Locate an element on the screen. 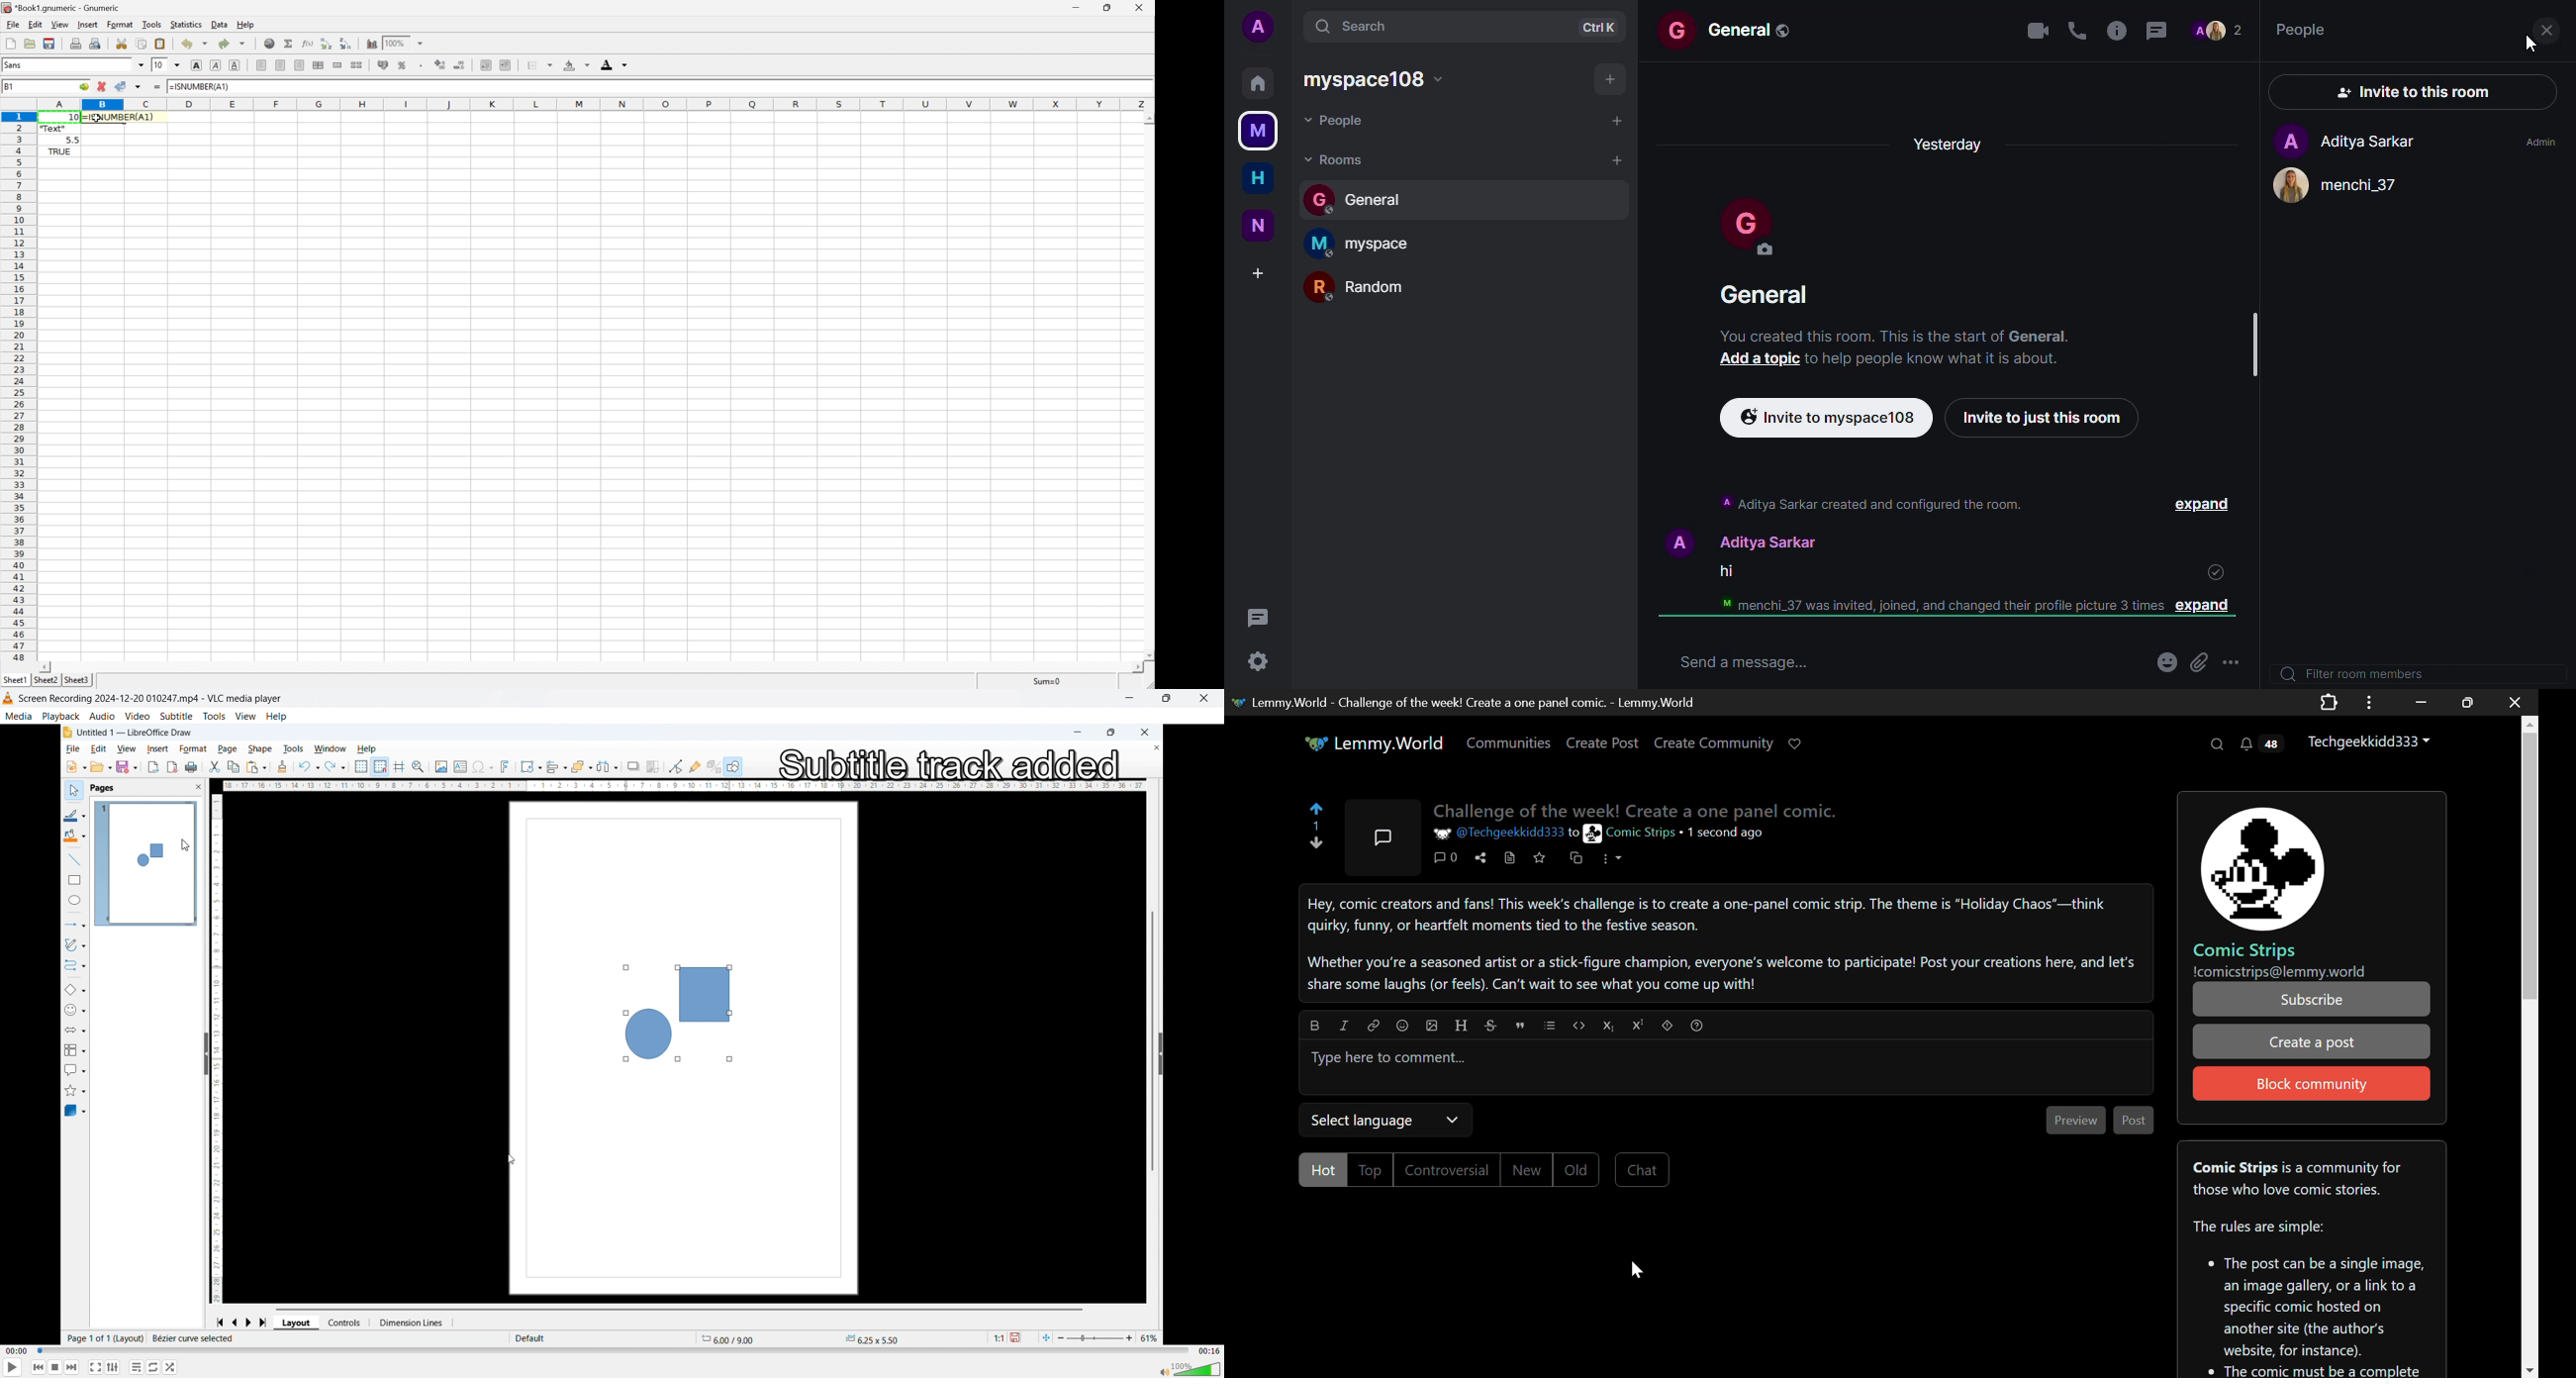 This screenshot has height=1400, width=2576. horizontal scroll bar is located at coordinates (683, 1308).